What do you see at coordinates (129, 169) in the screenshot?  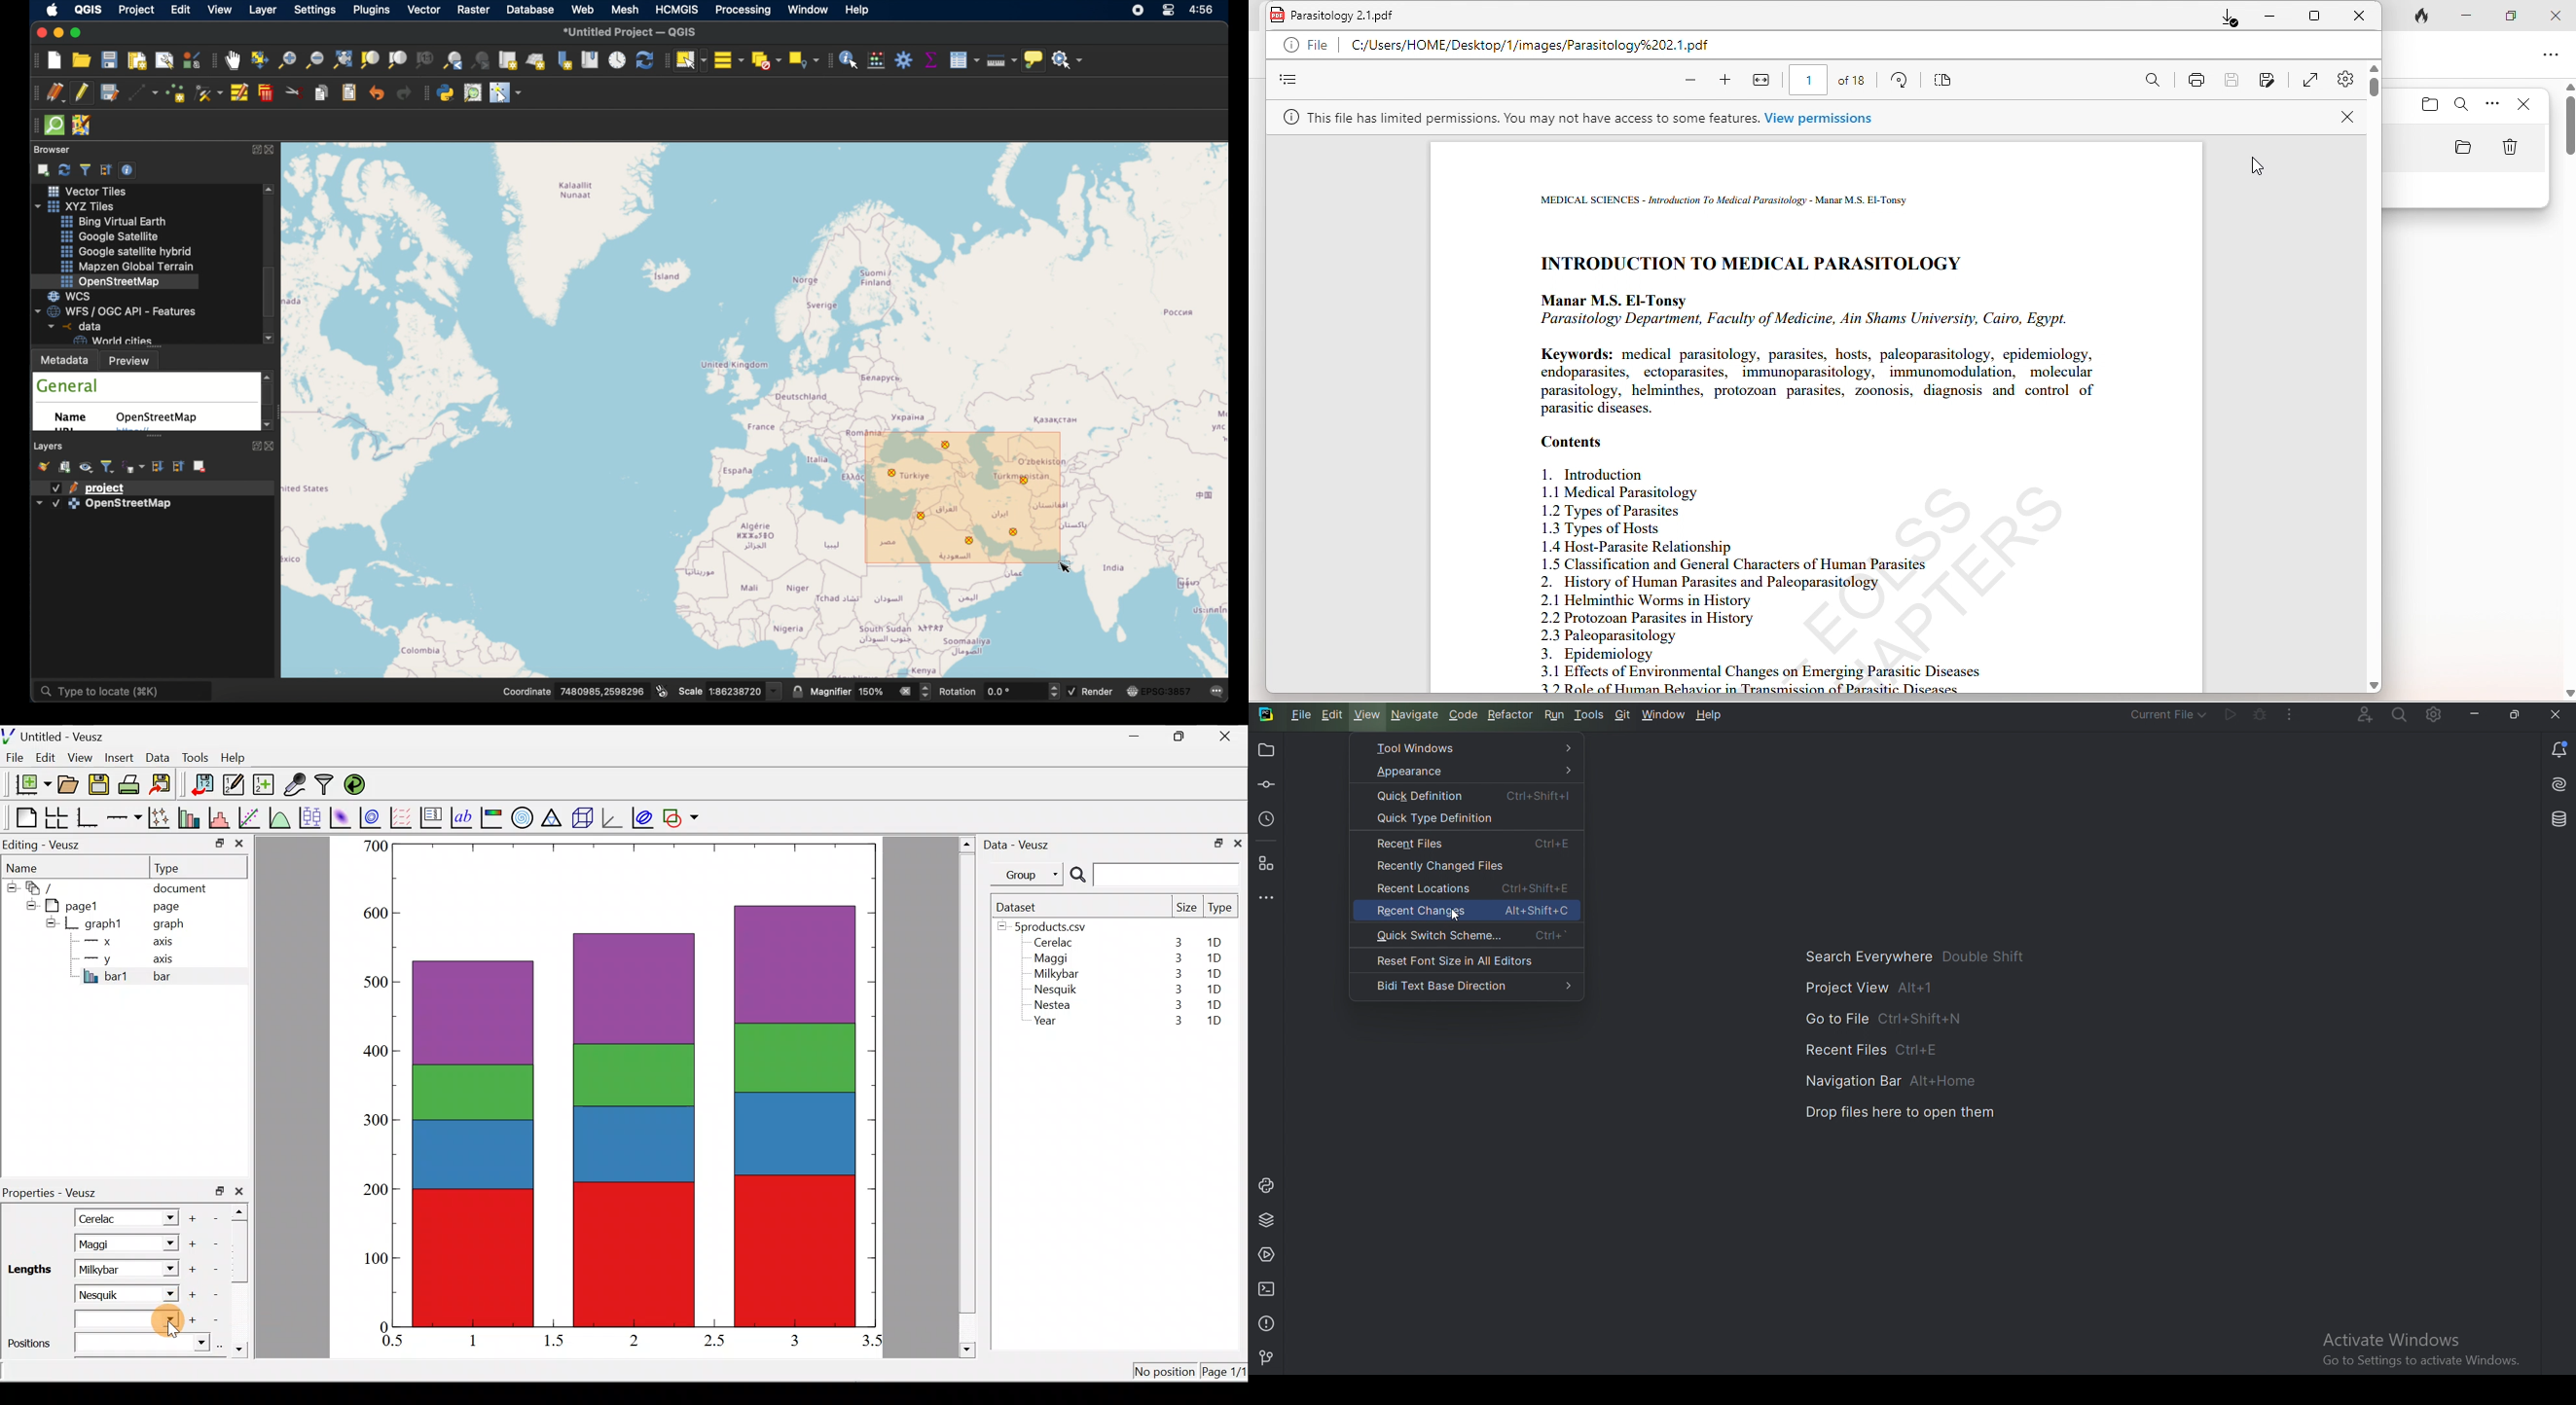 I see `enable/disbale properties widget` at bounding box center [129, 169].